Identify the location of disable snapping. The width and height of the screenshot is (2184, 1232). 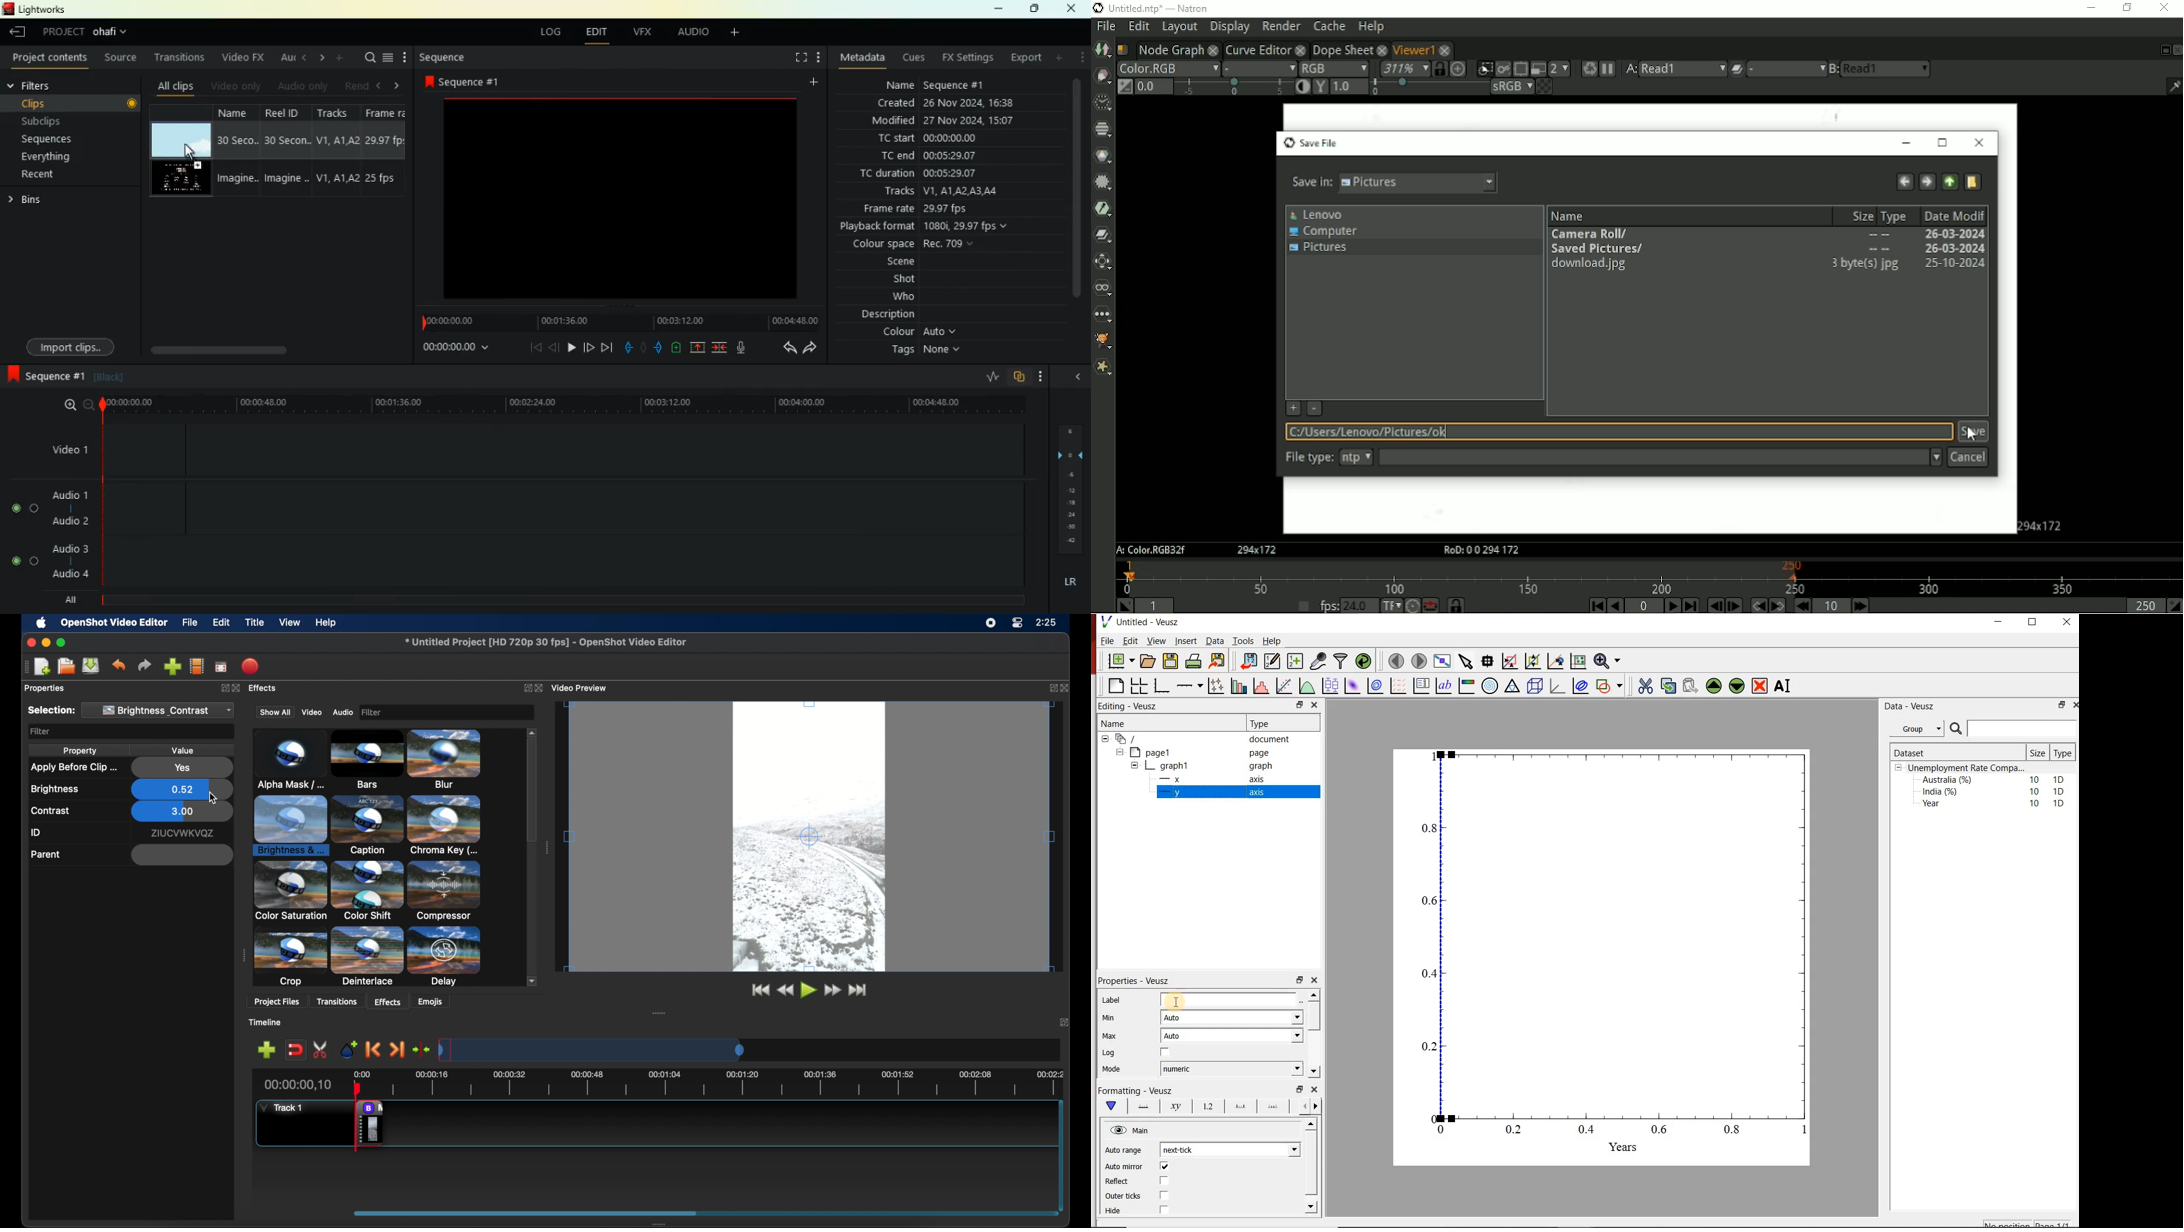
(292, 1050).